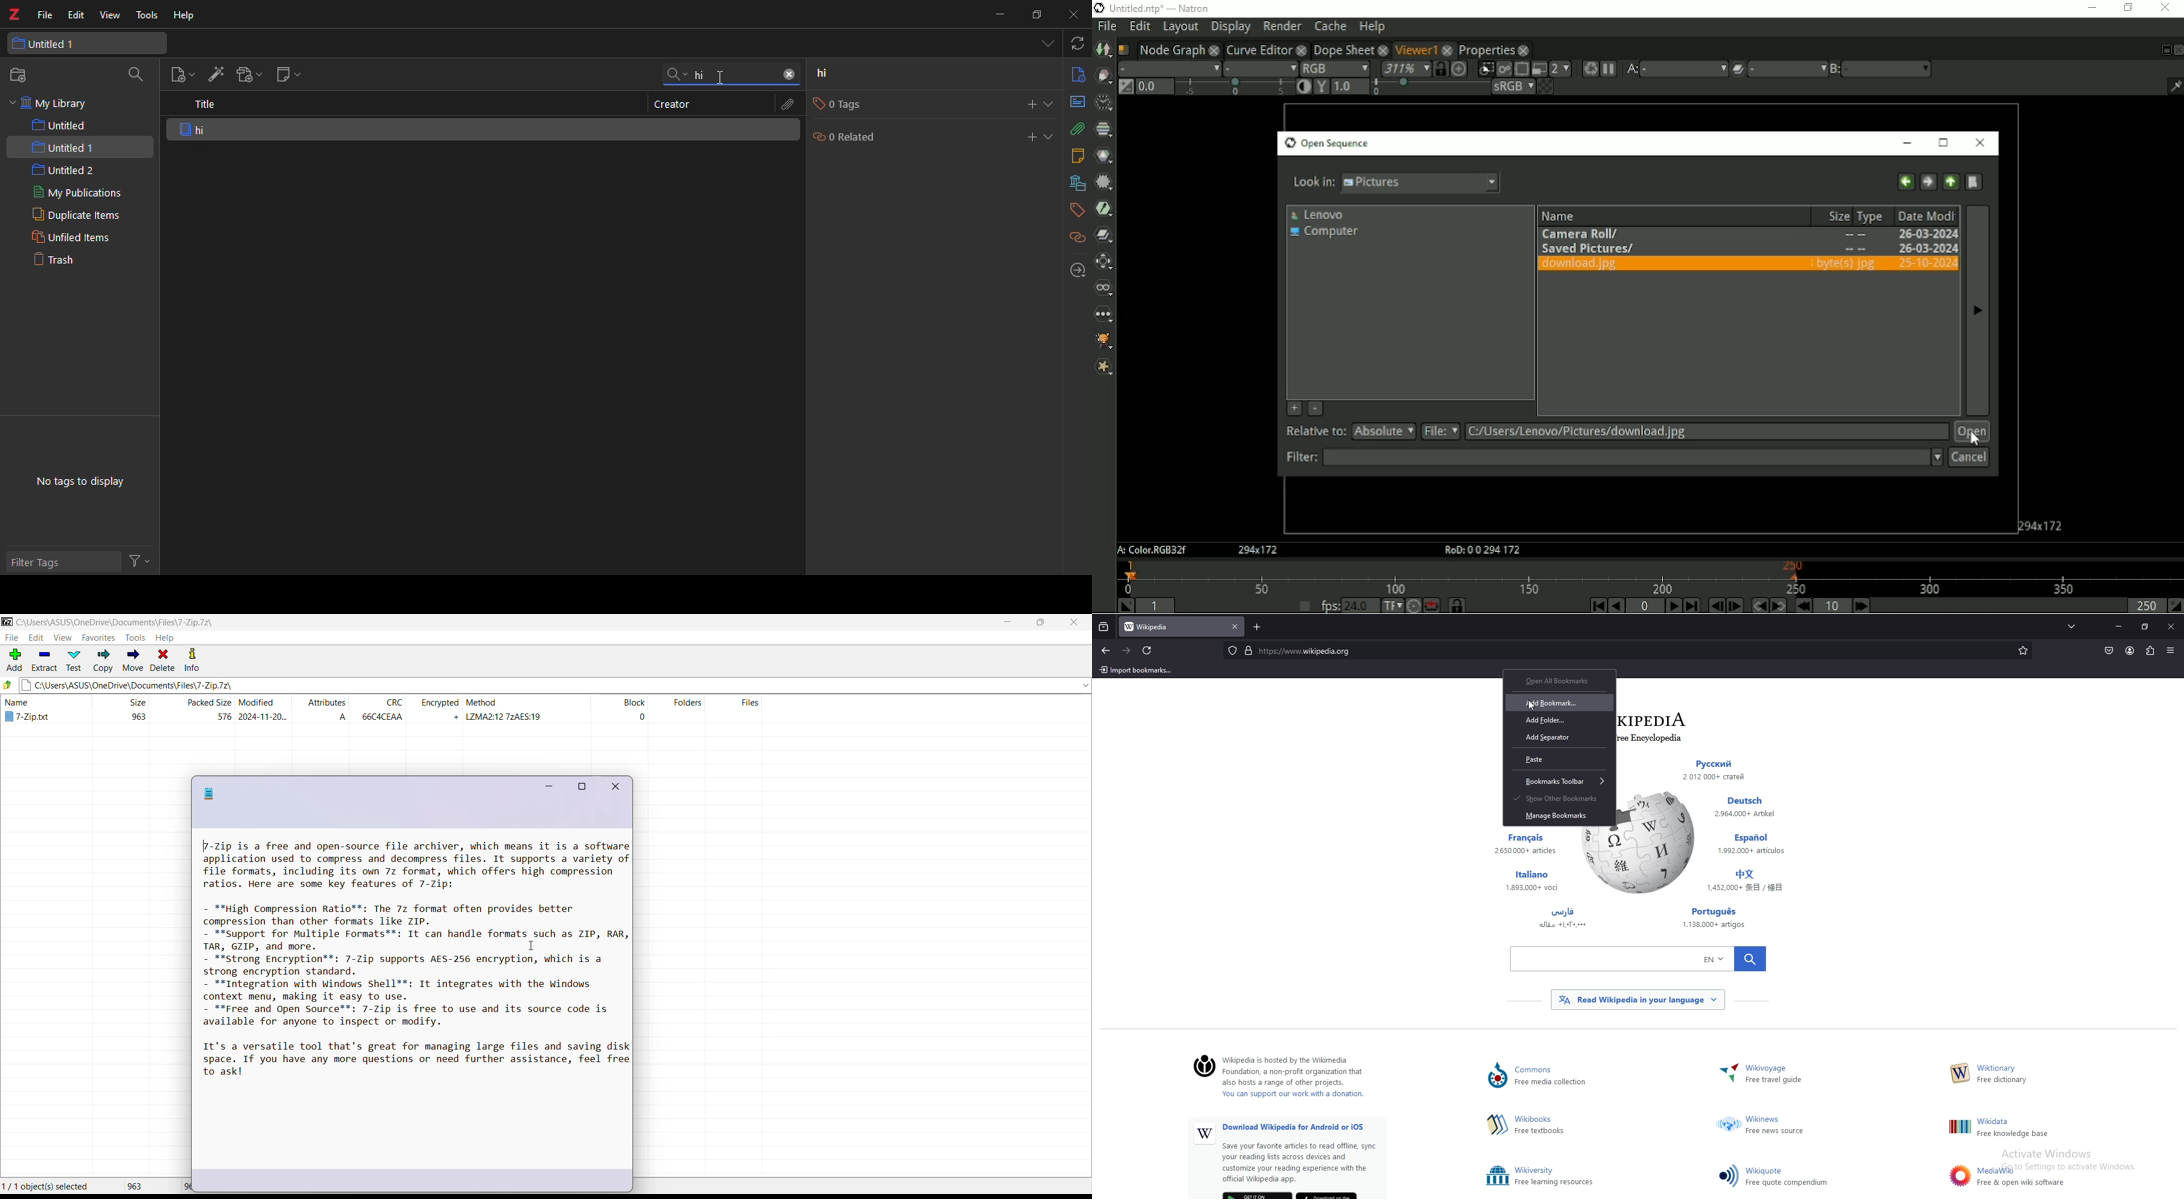 The height and width of the screenshot is (1204, 2184). I want to click on new note, so click(288, 74).